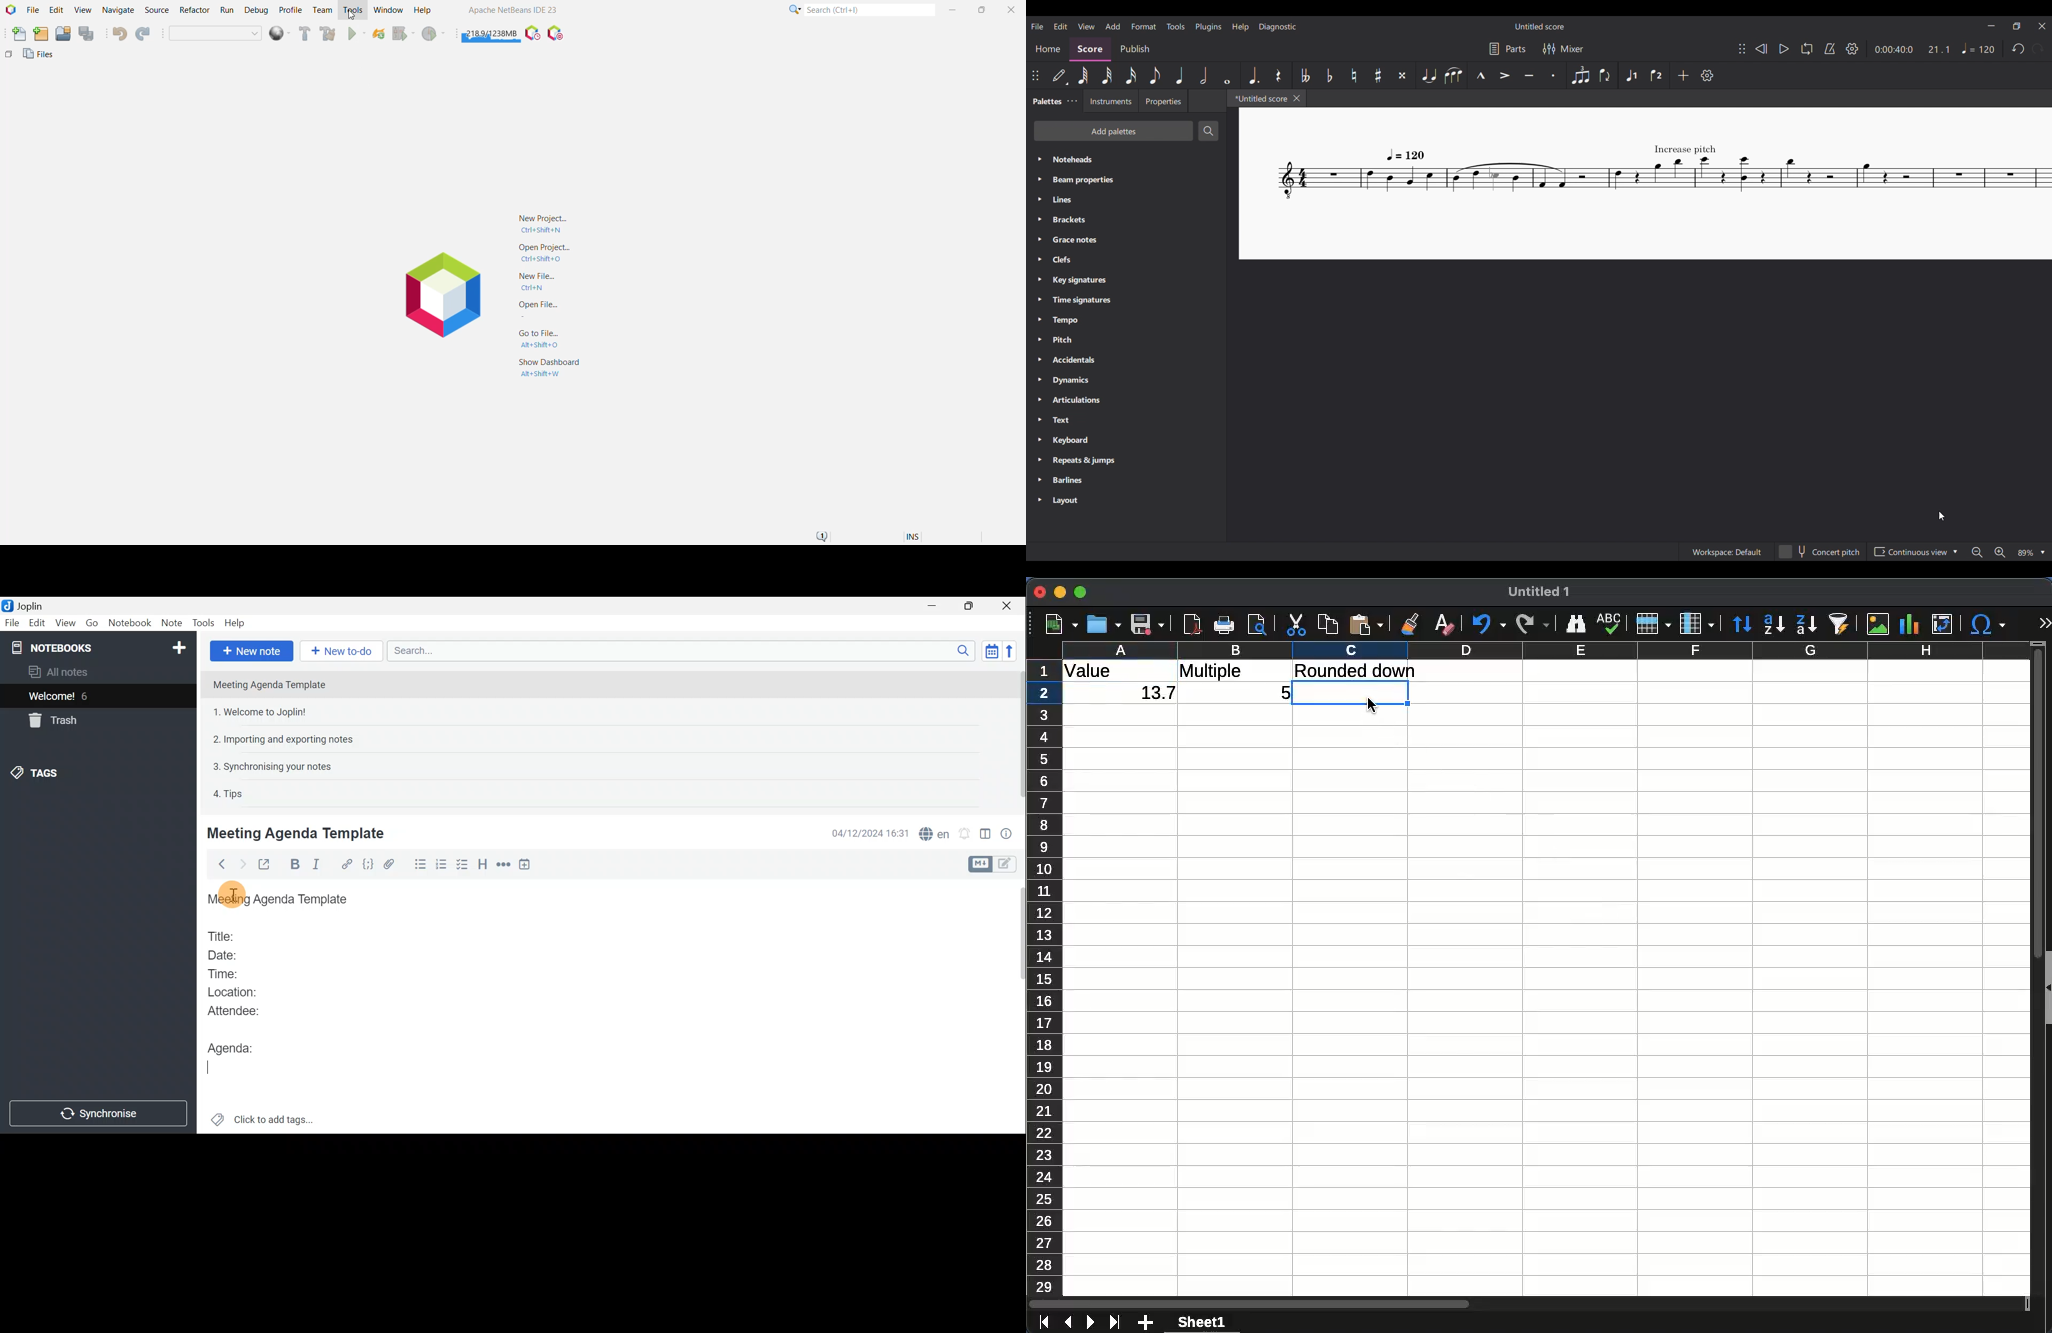 Image resolution: width=2072 pixels, height=1344 pixels. I want to click on Parts settings, so click(1507, 48).